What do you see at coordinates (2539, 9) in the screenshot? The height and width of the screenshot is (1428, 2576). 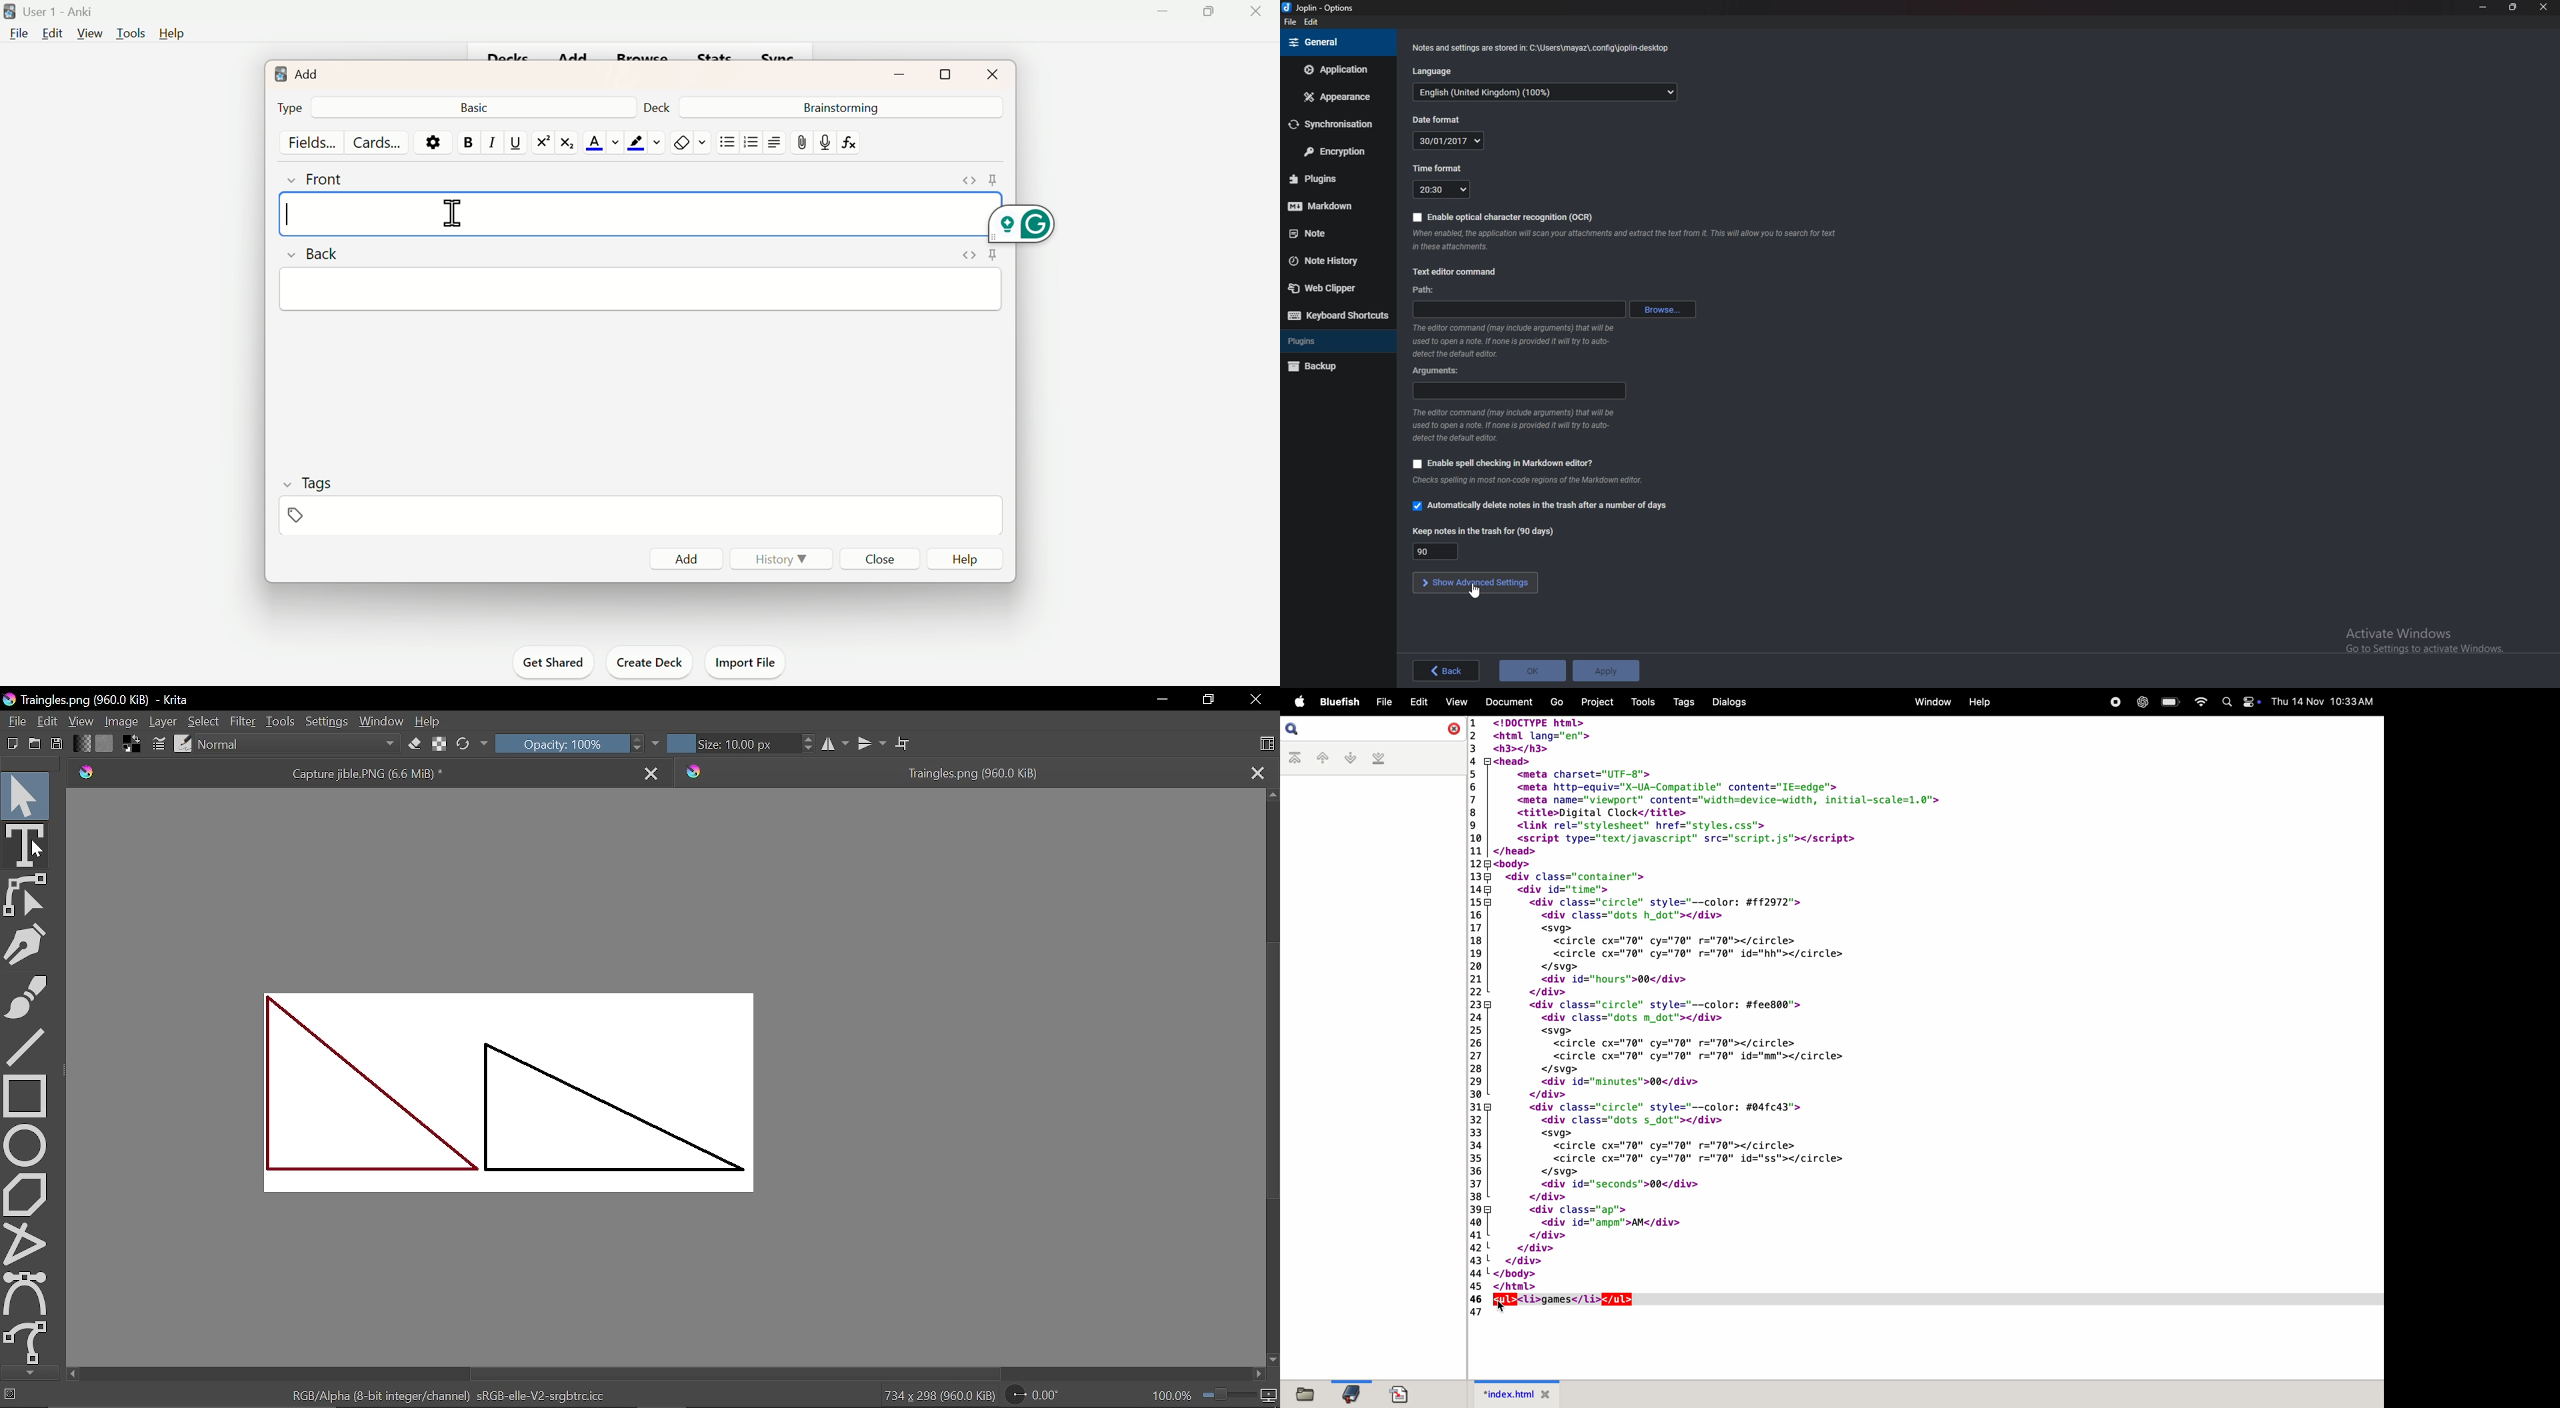 I see `close` at bounding box center [2539, 9].